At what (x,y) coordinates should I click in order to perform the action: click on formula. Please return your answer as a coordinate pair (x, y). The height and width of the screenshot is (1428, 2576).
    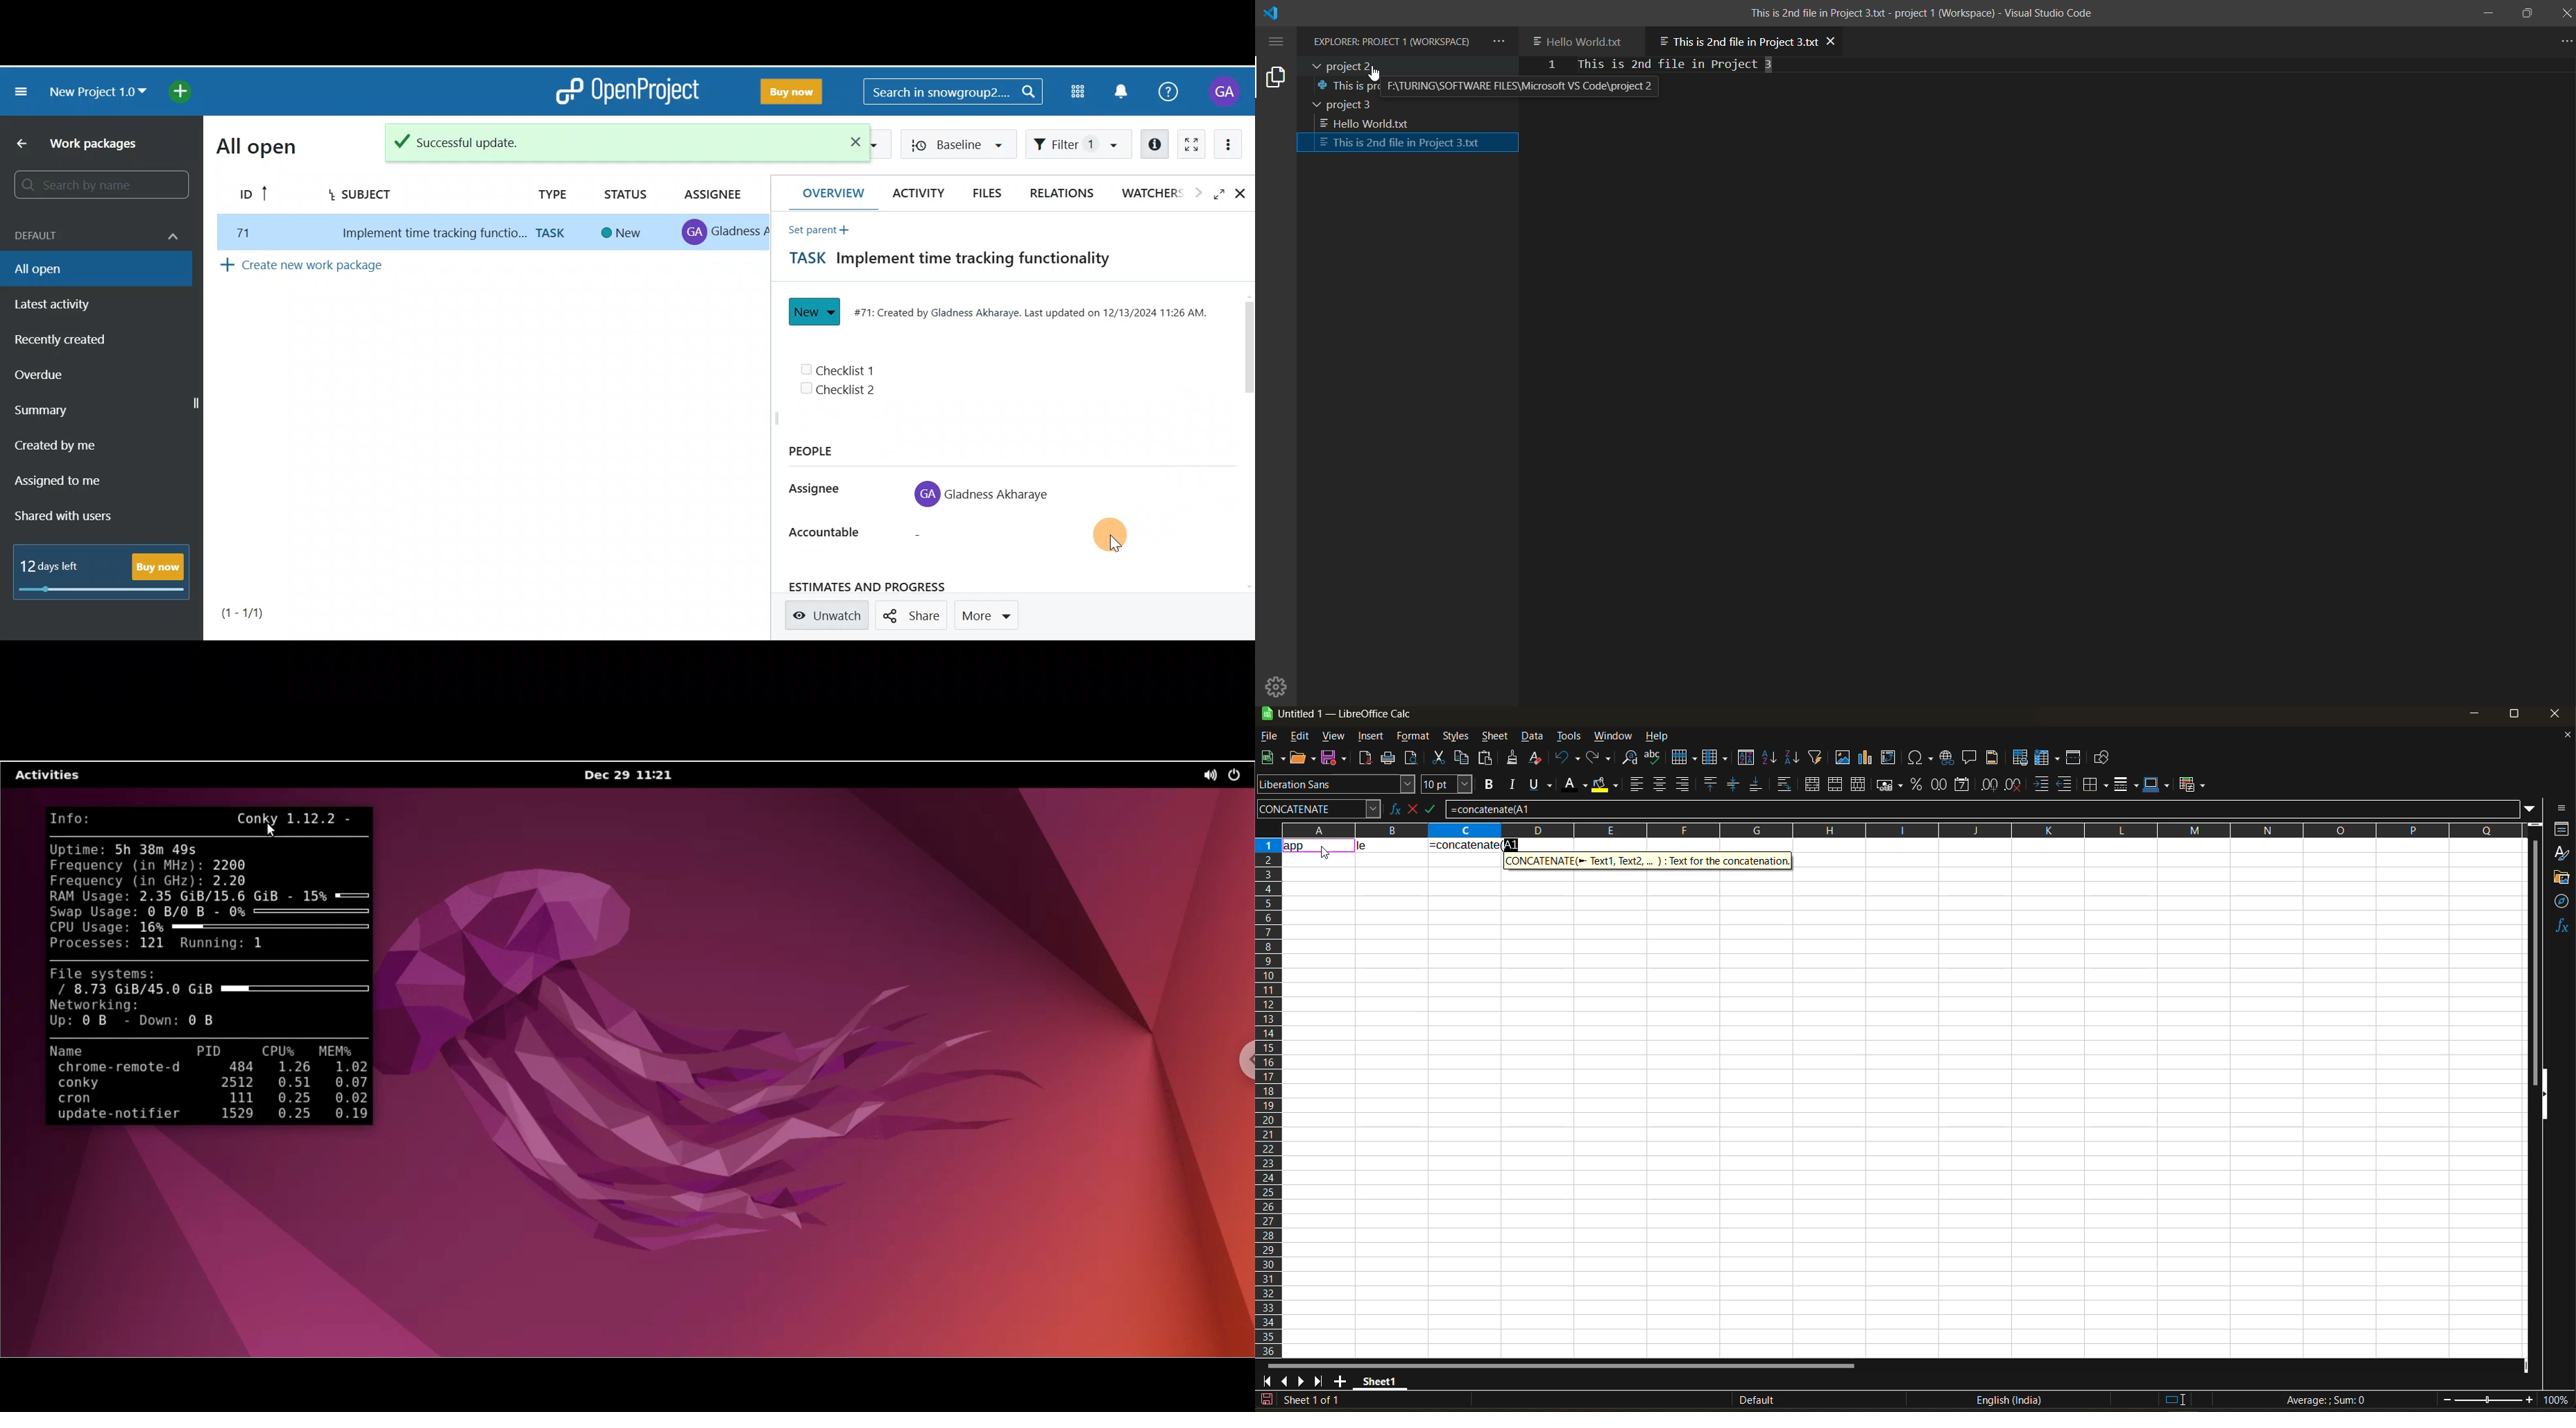
    Looking at the image, I should click on (1436, 812).